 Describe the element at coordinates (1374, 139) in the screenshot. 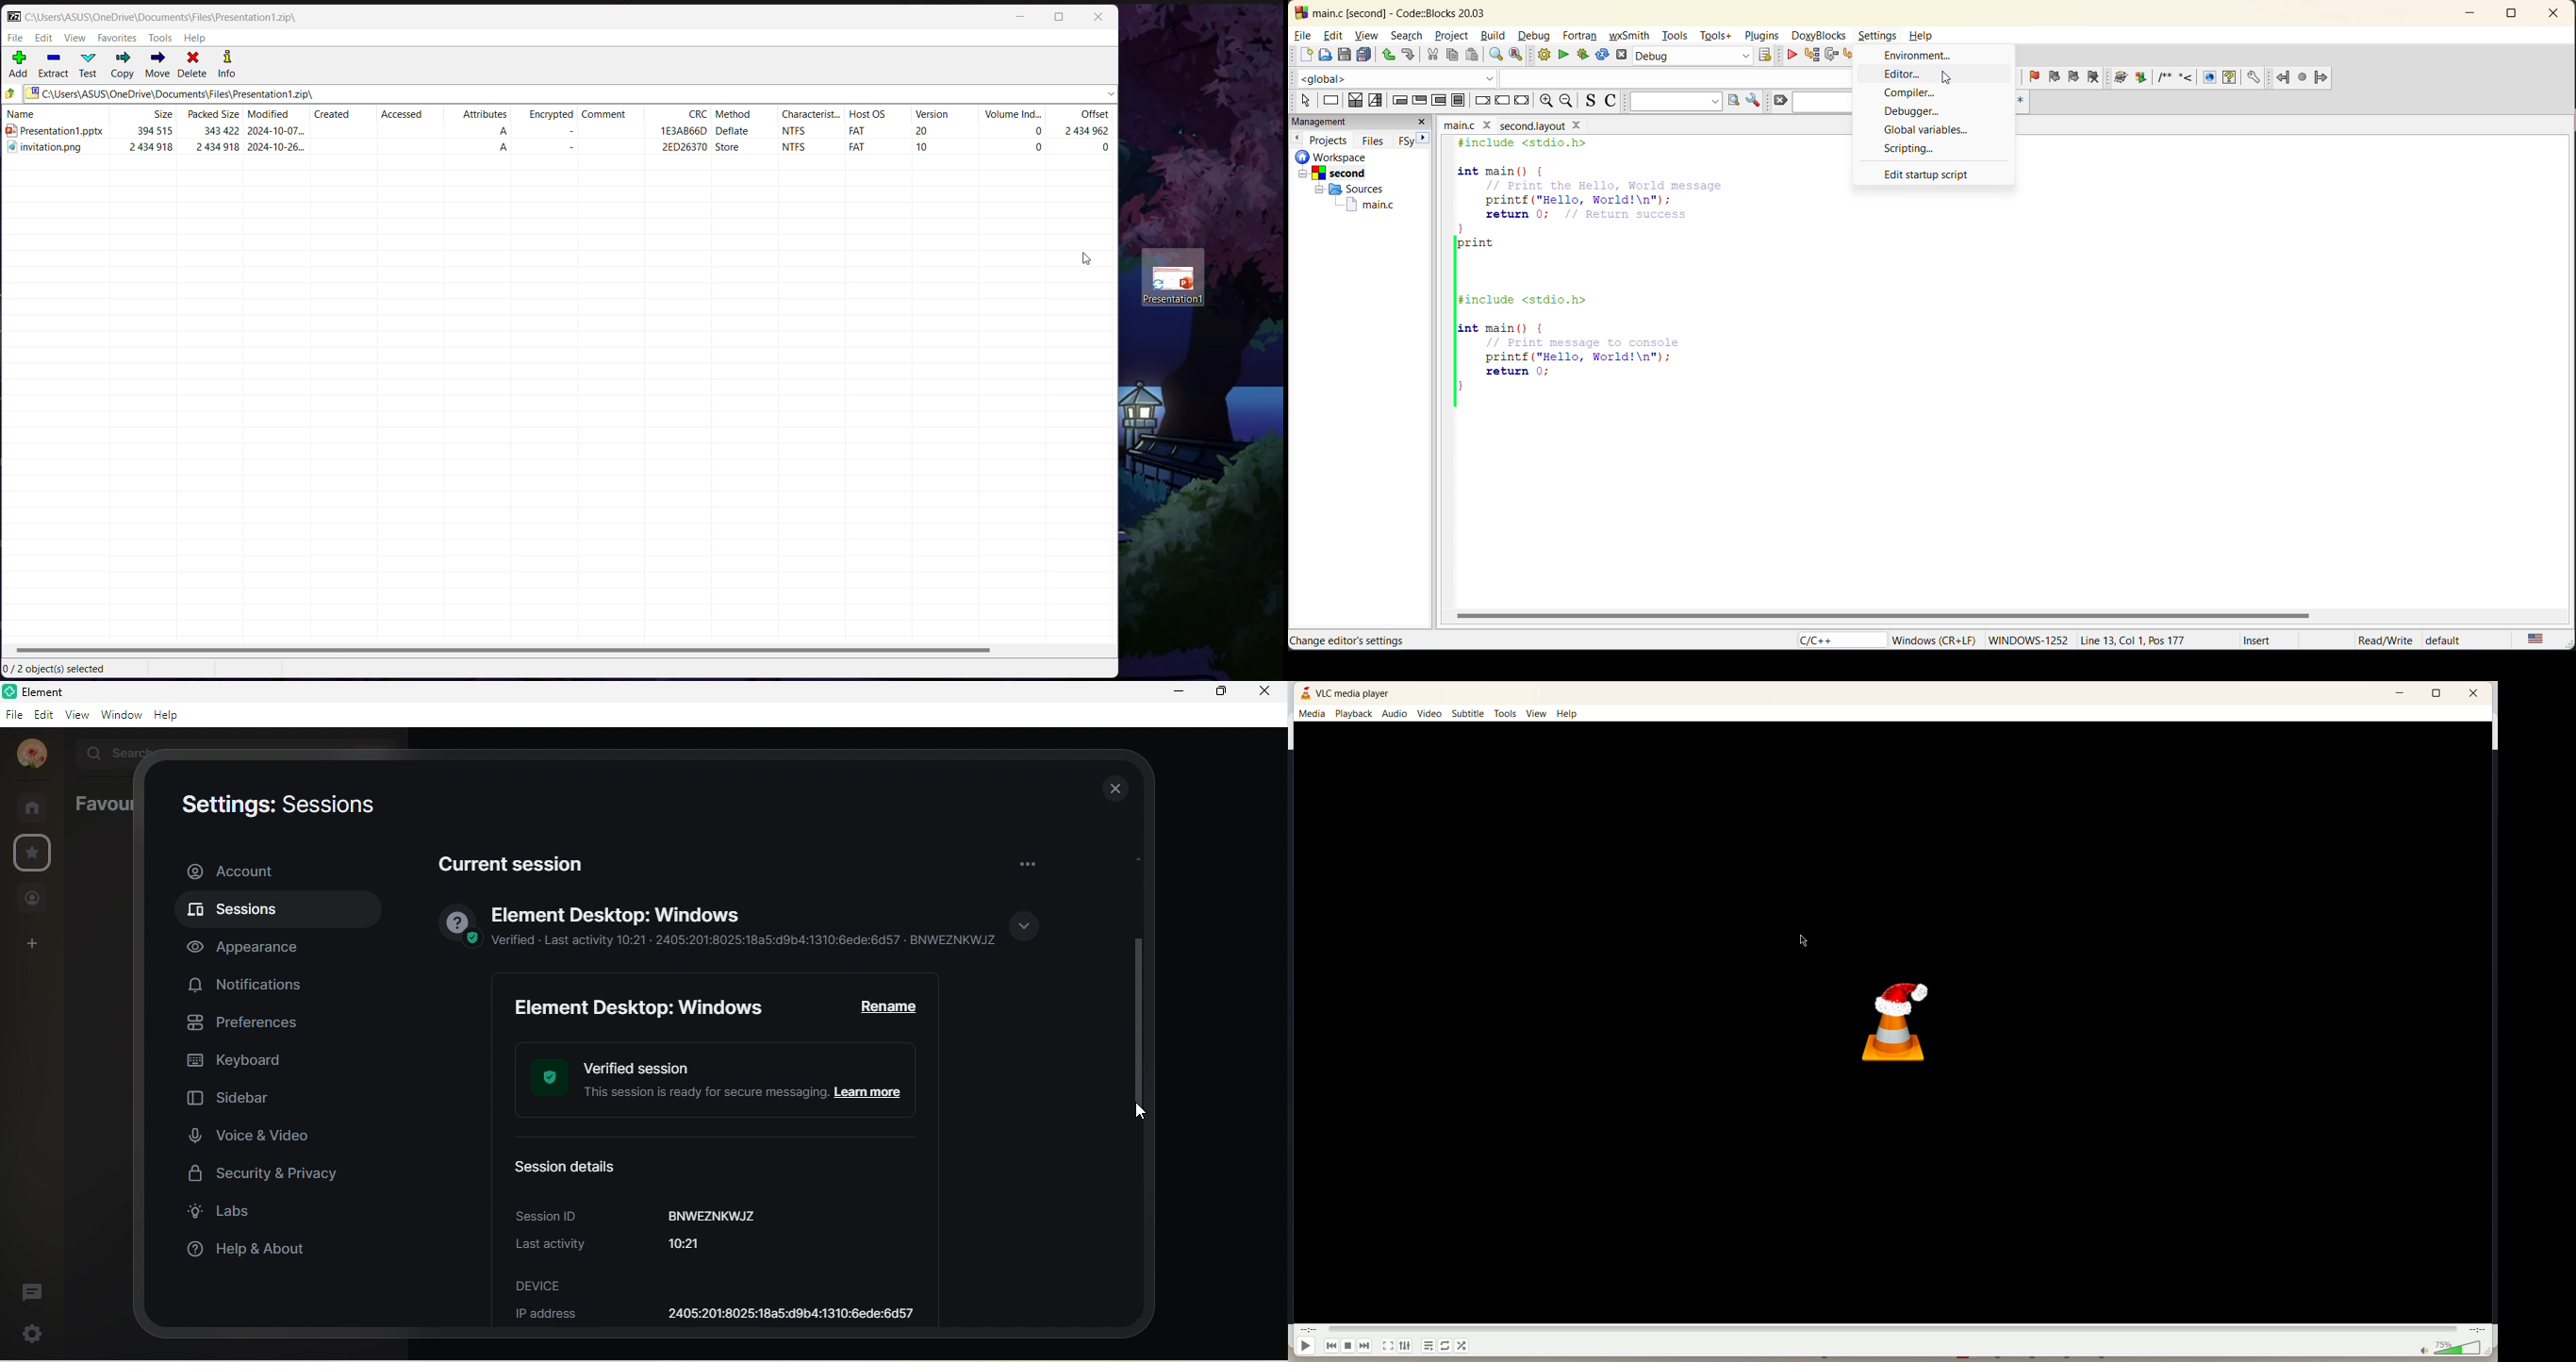

I see `files` at that location.